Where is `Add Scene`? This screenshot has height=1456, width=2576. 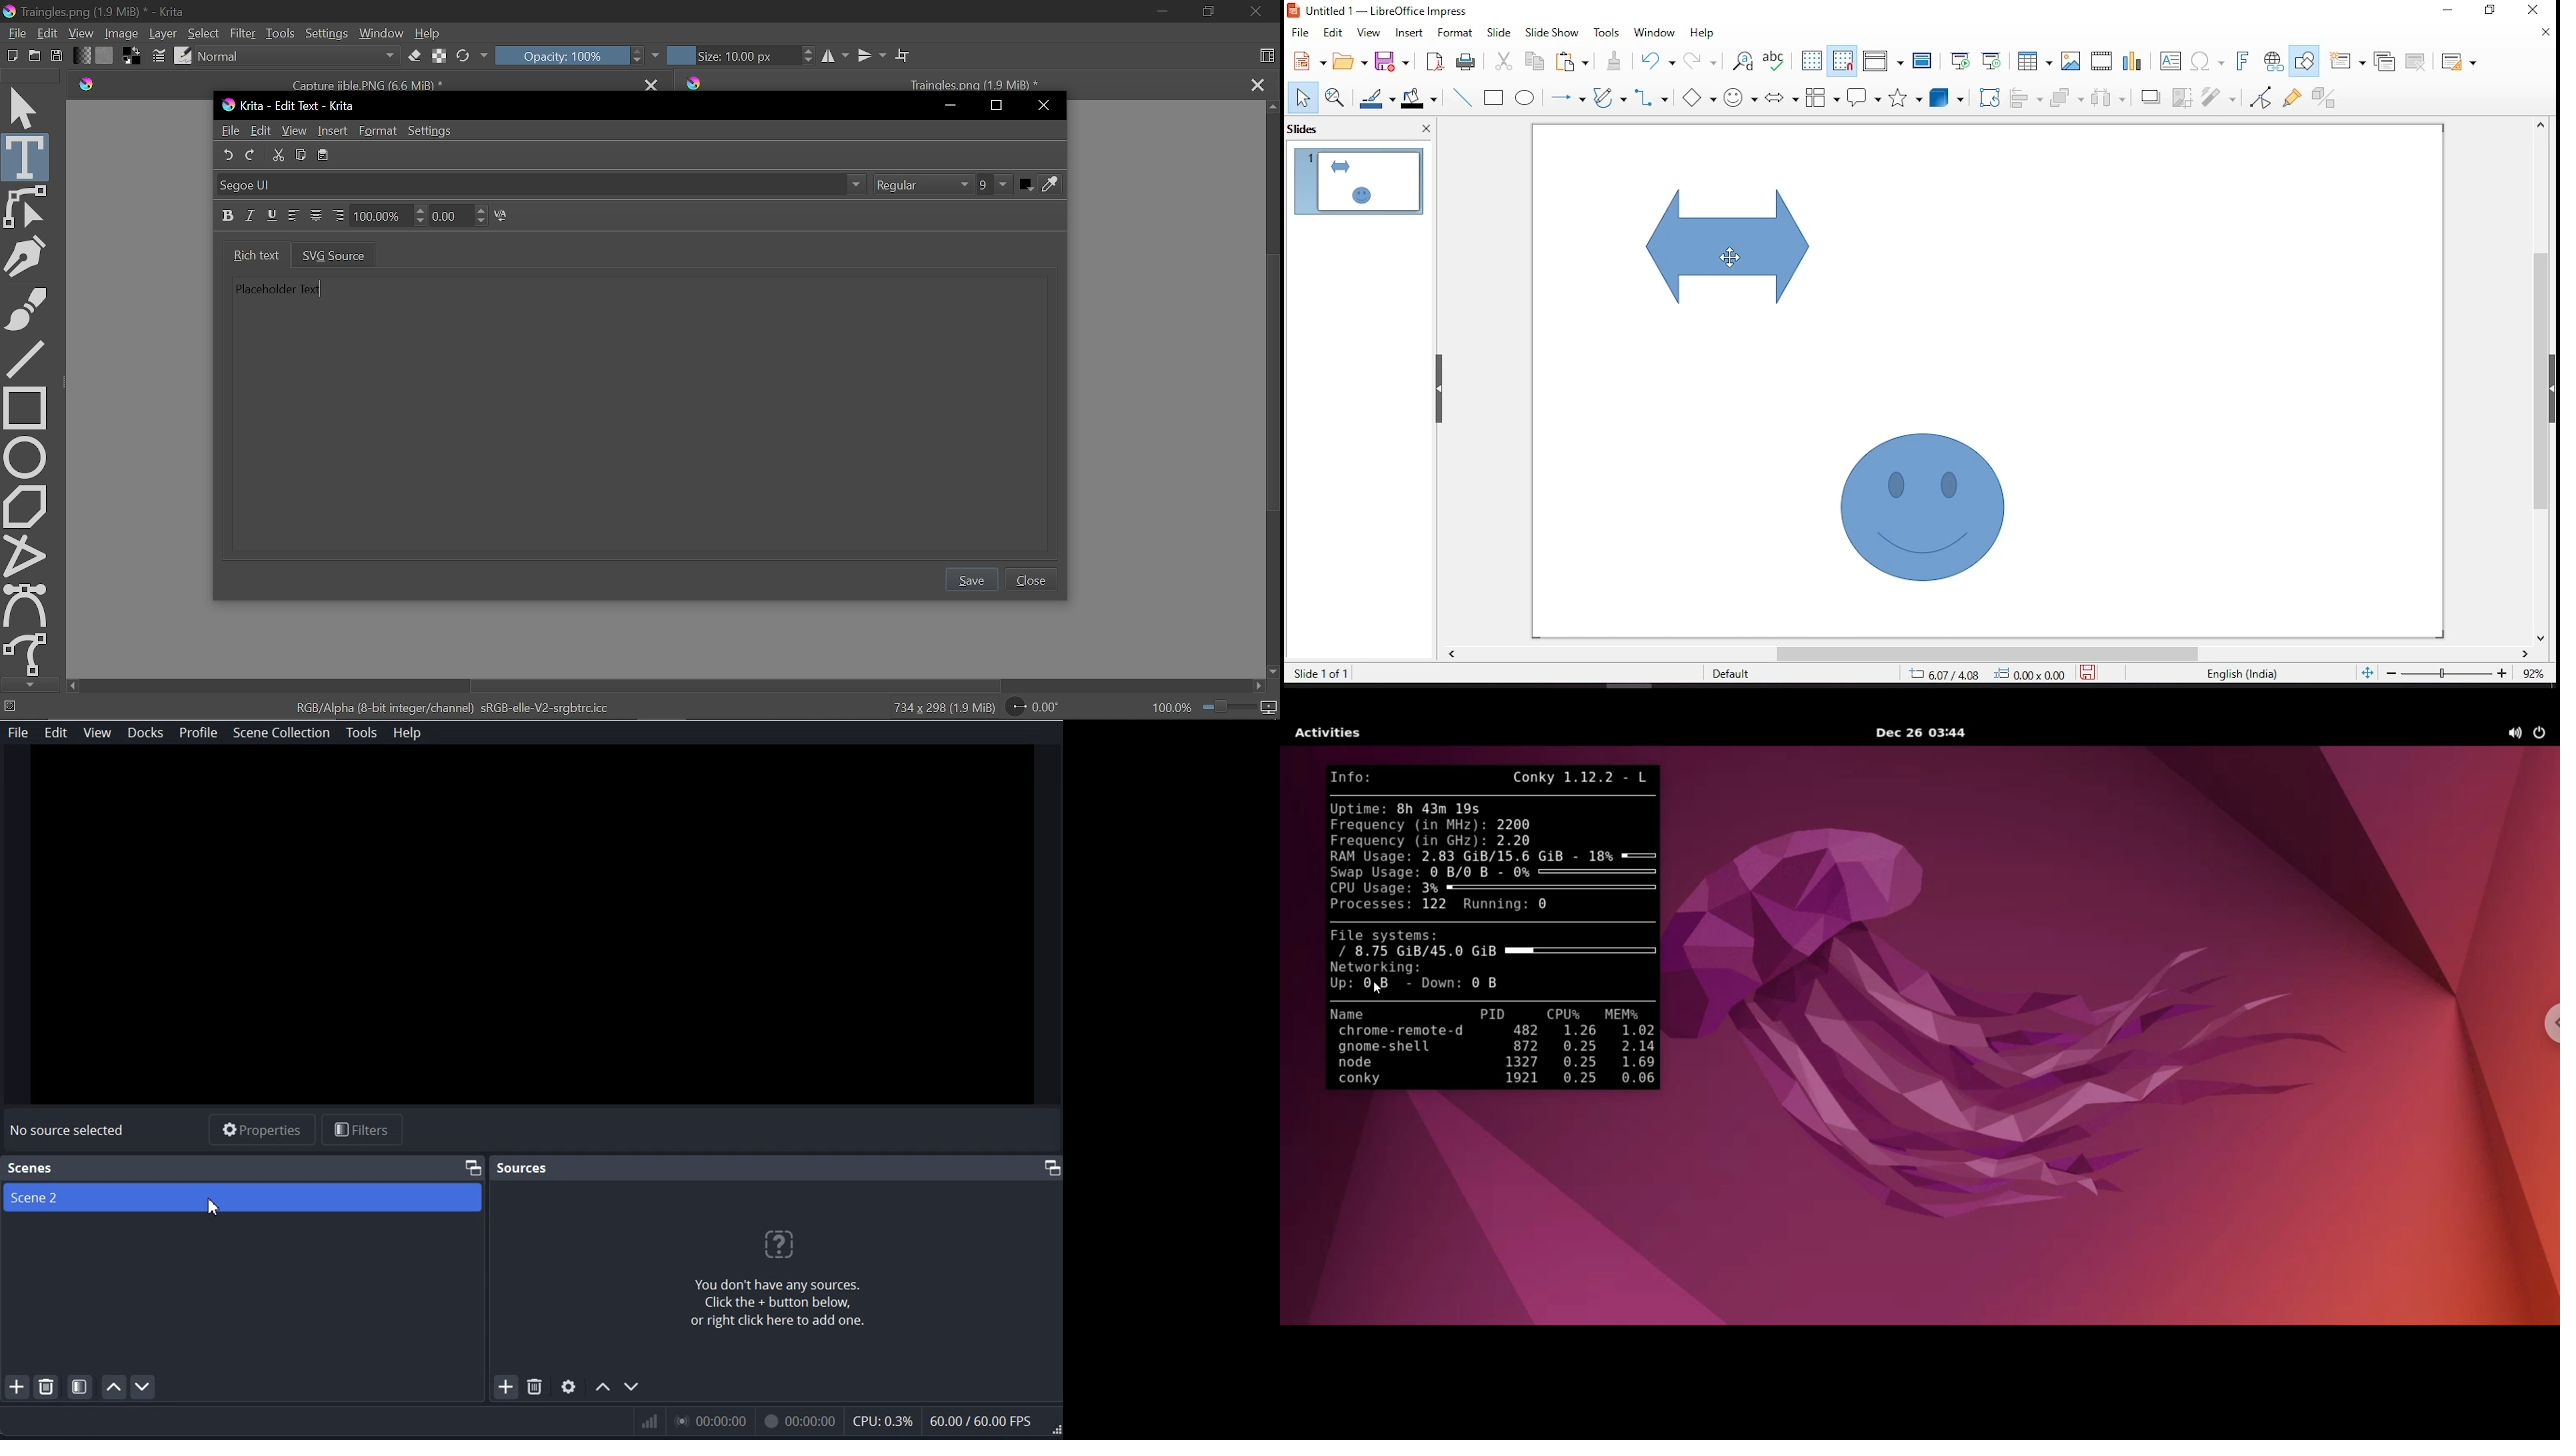
Add Scene is located at coordinates (15, 1387).